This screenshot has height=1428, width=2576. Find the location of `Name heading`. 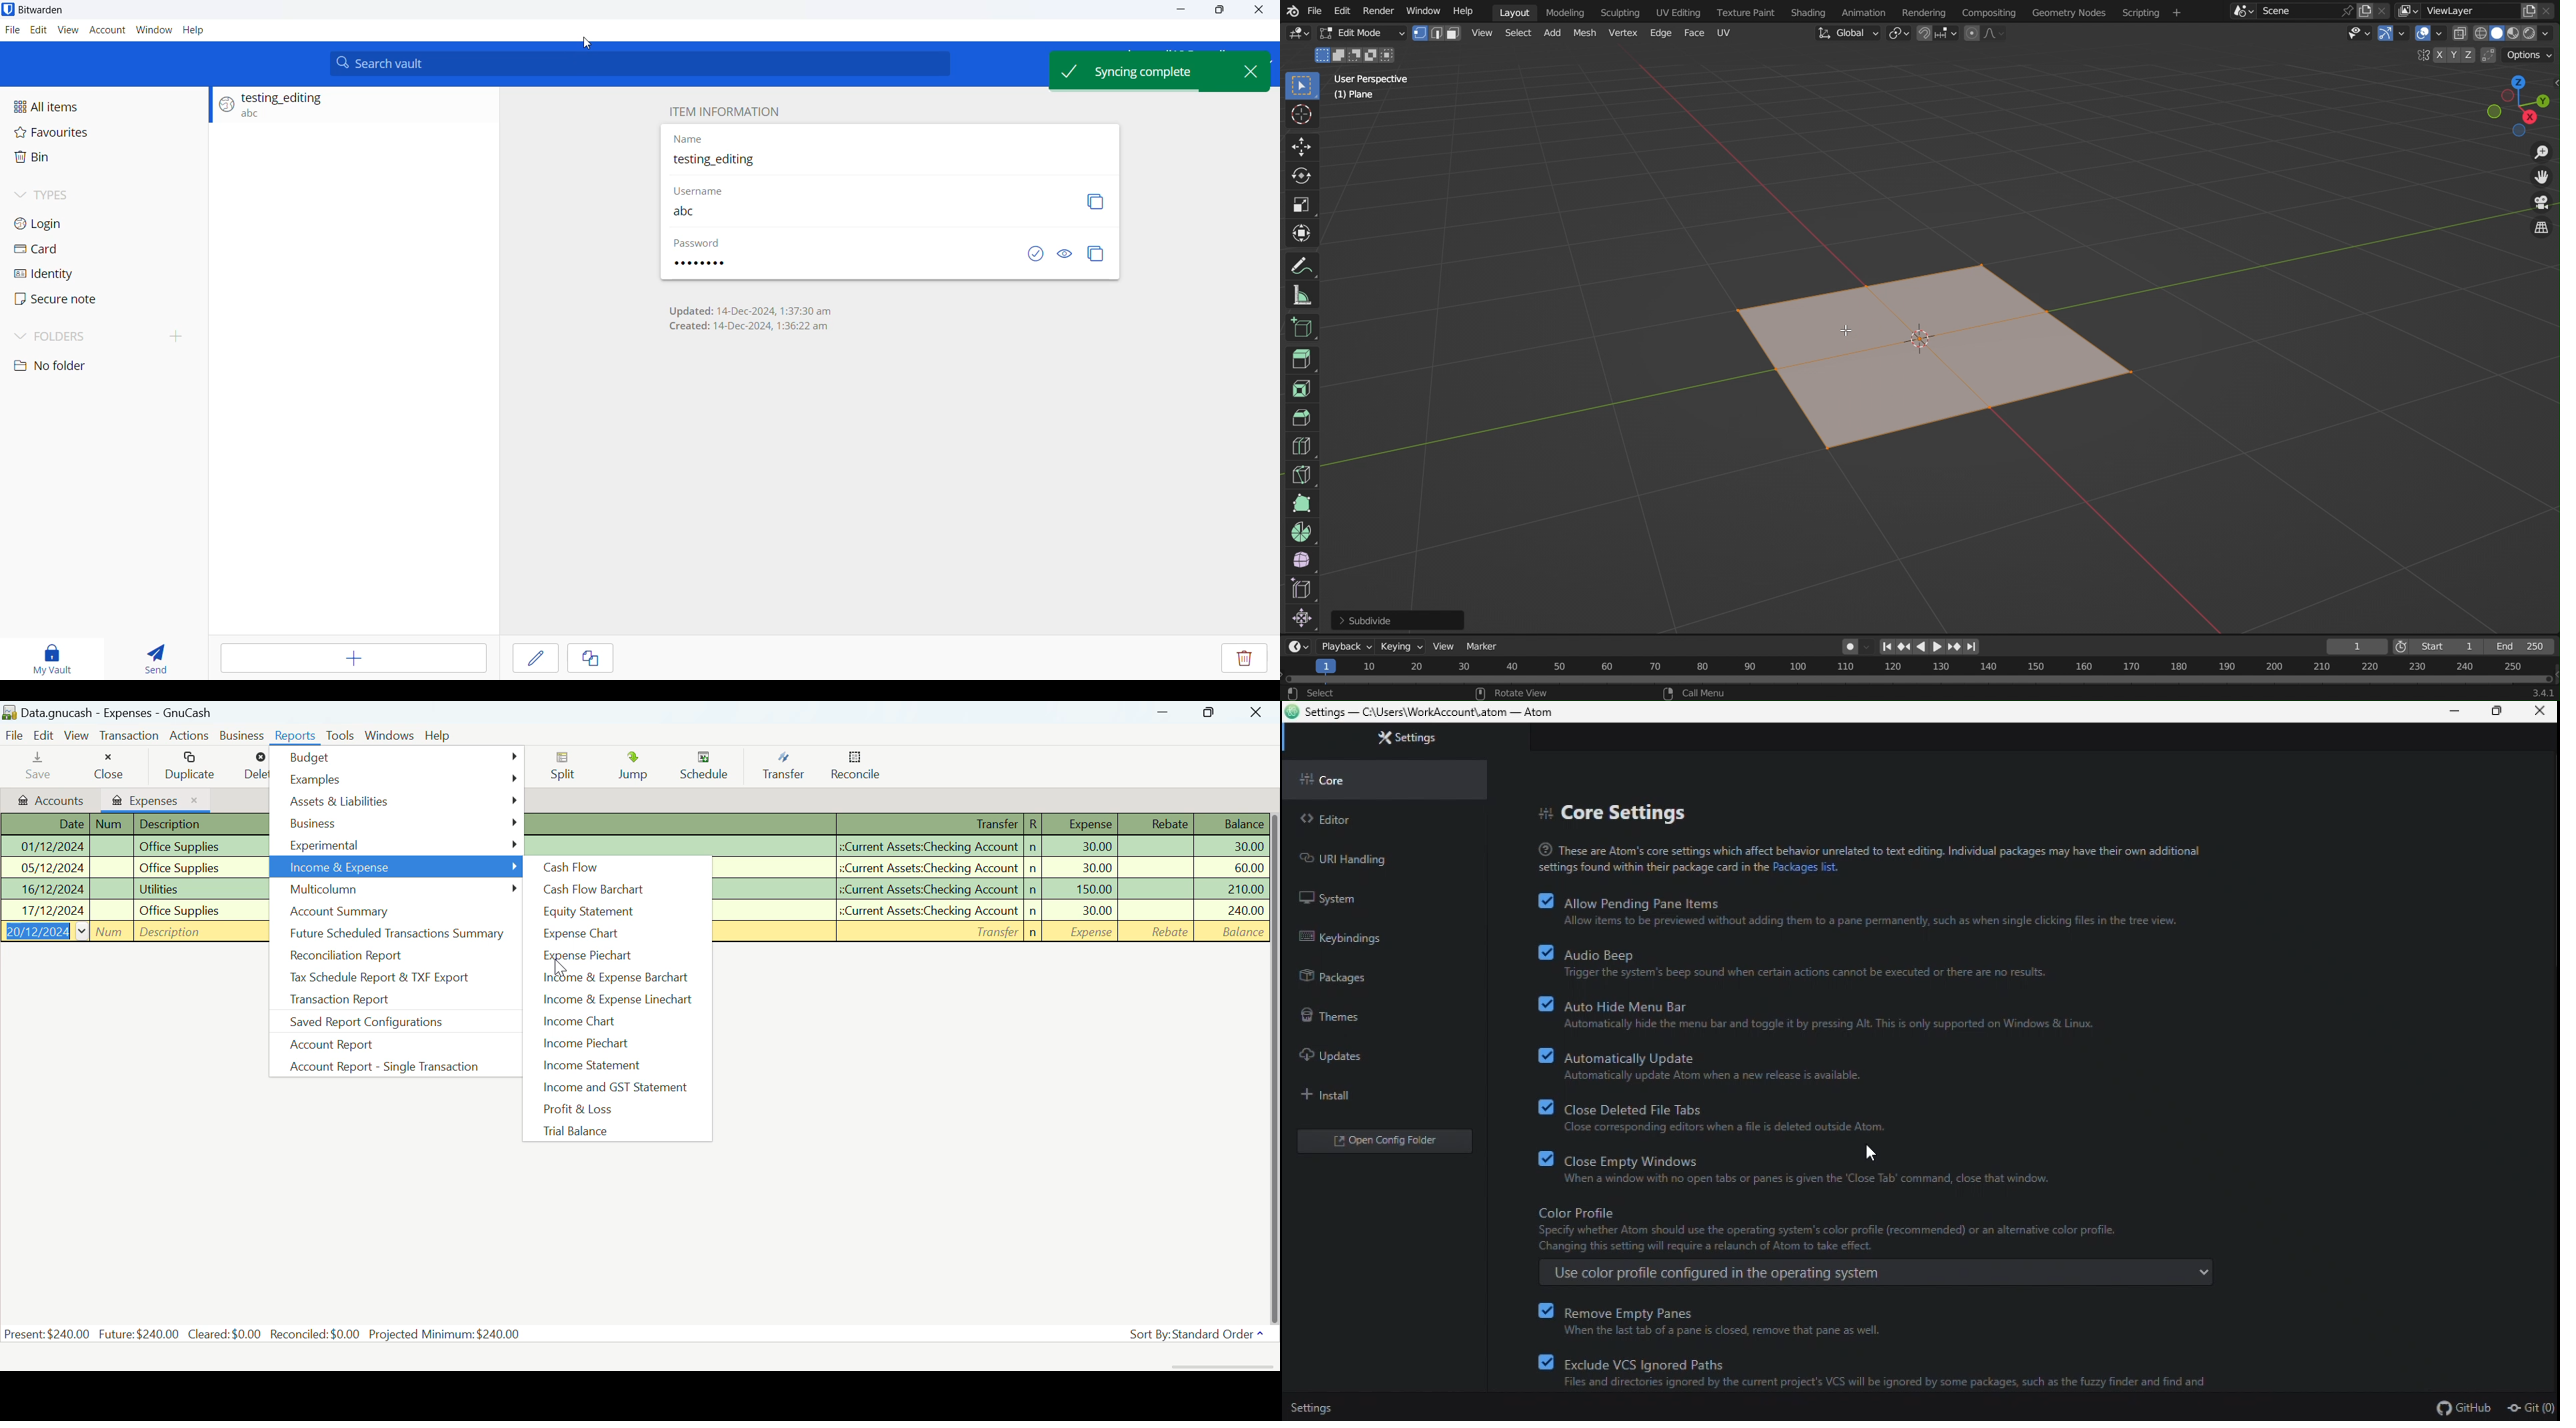

Name heading is located at coordinates (689, 139).